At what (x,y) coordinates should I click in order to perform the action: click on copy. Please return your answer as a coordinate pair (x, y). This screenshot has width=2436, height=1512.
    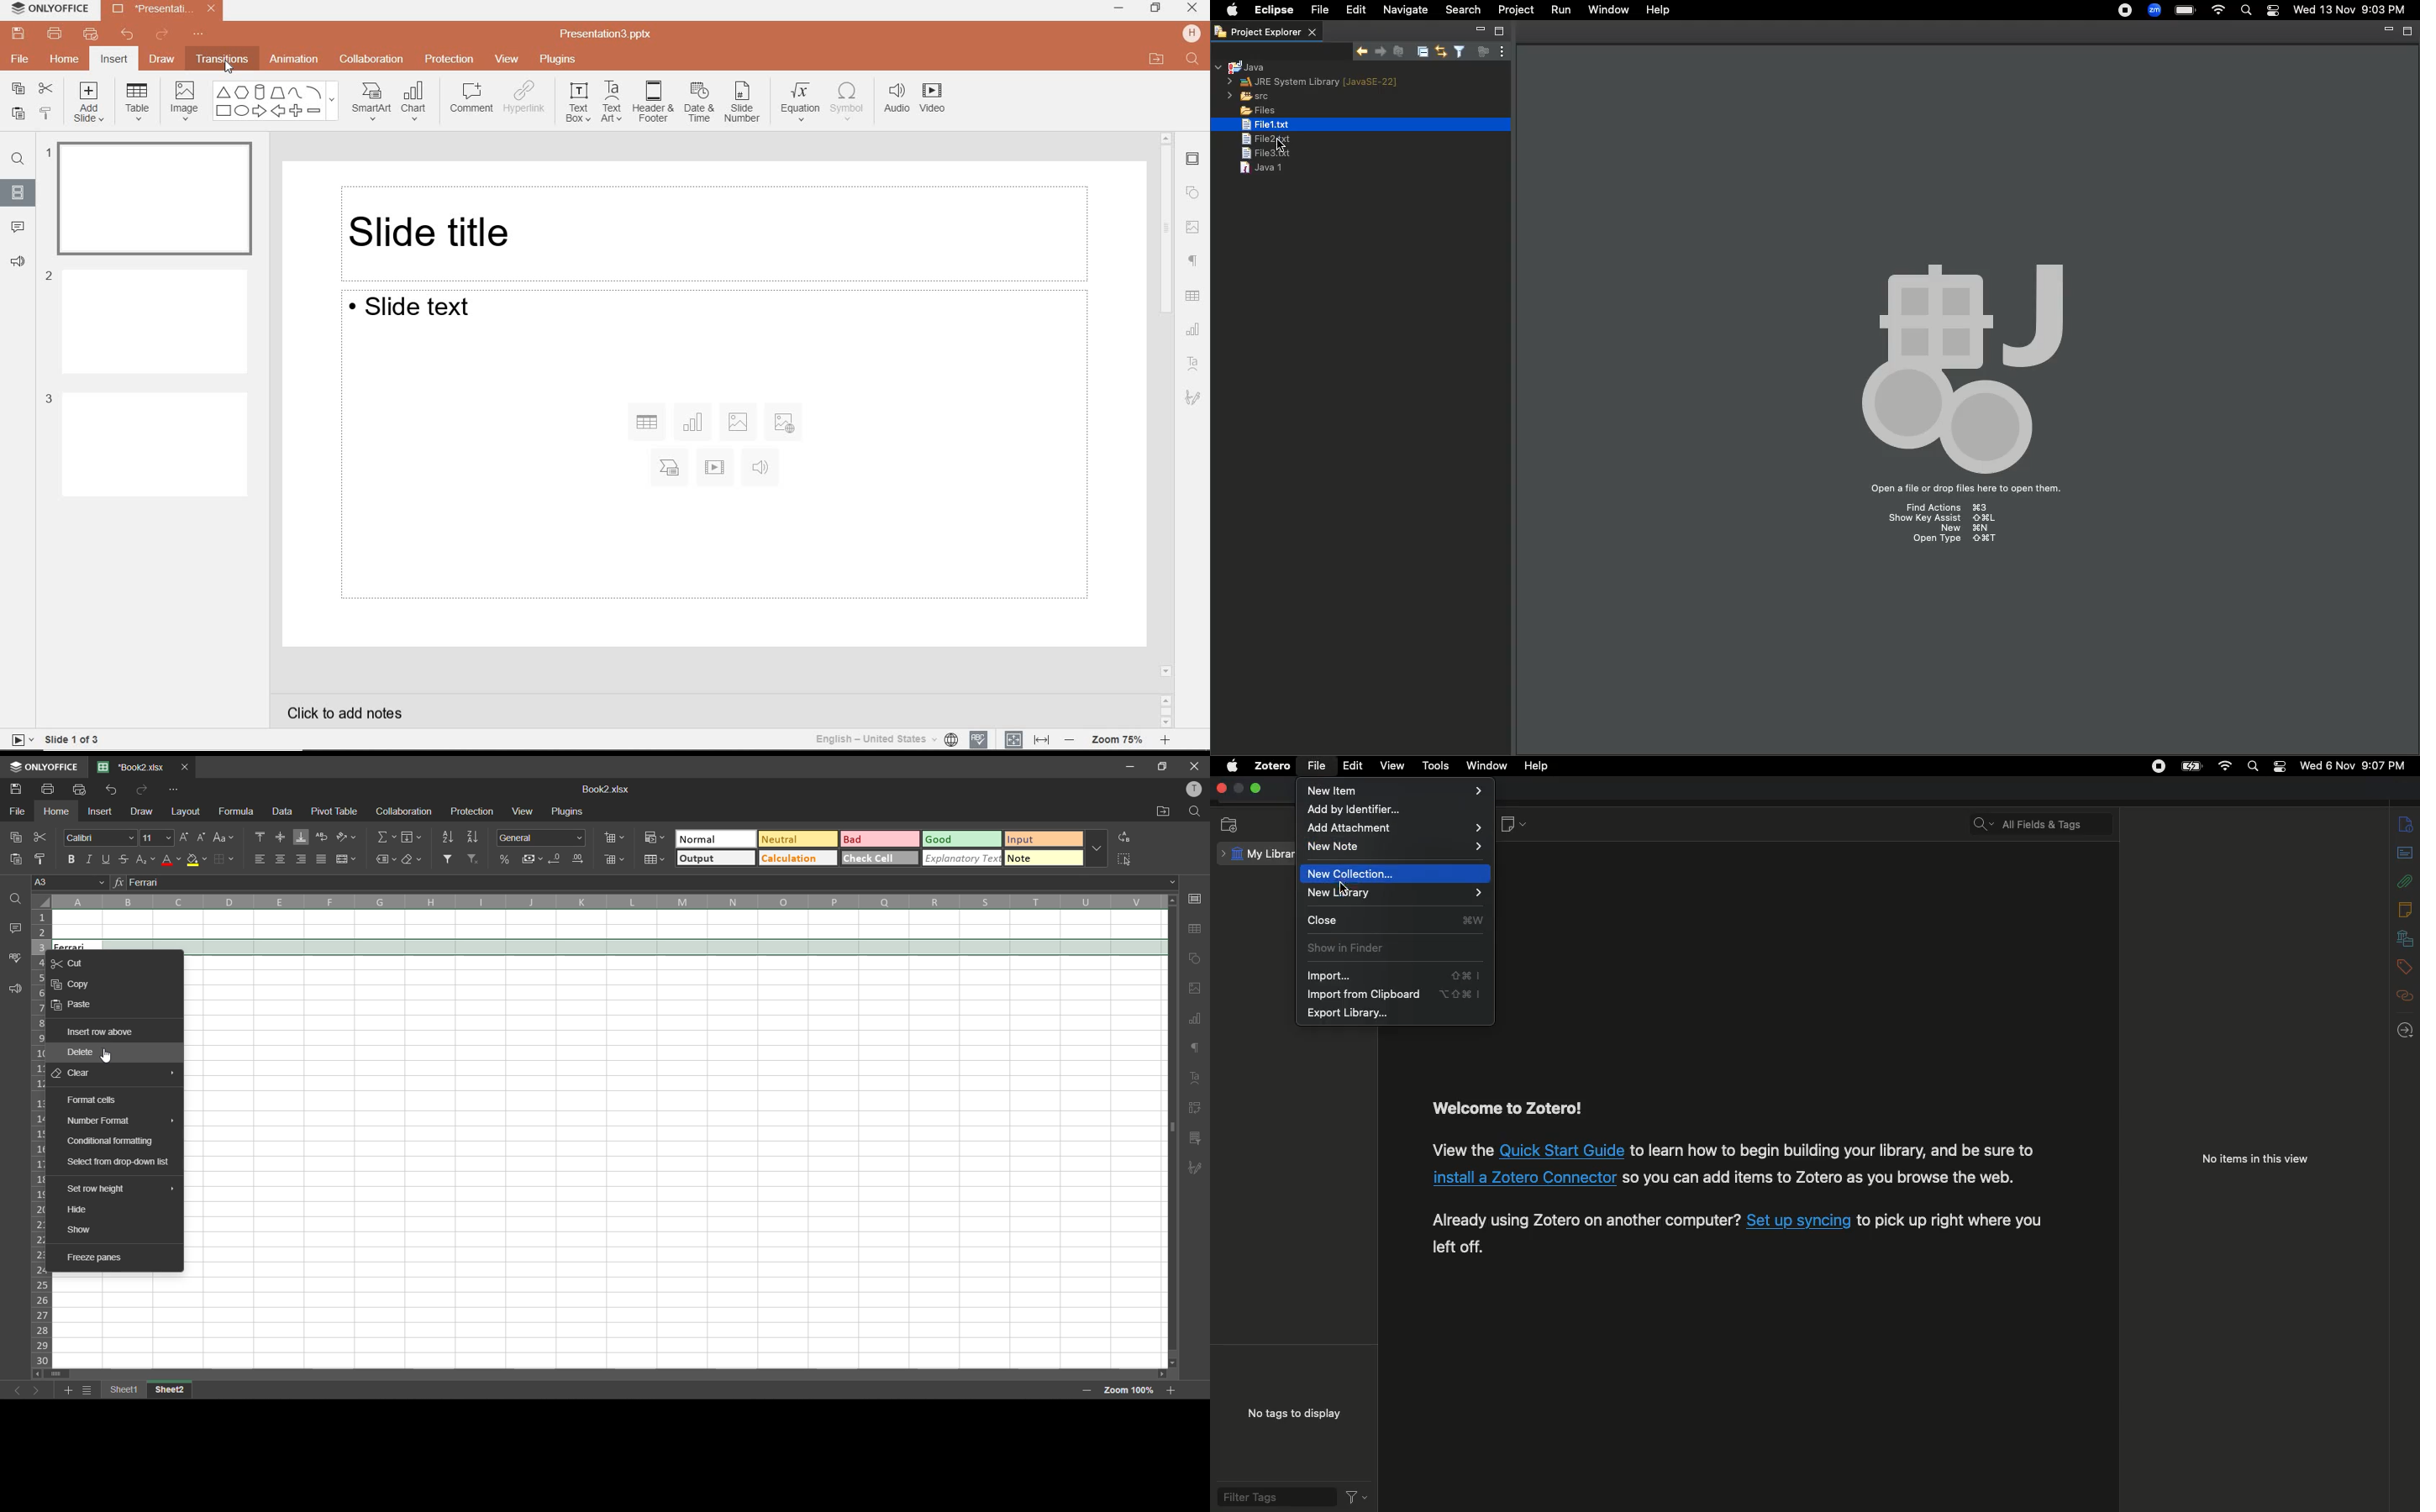
    Looking at the image, I should click on (13, 837).